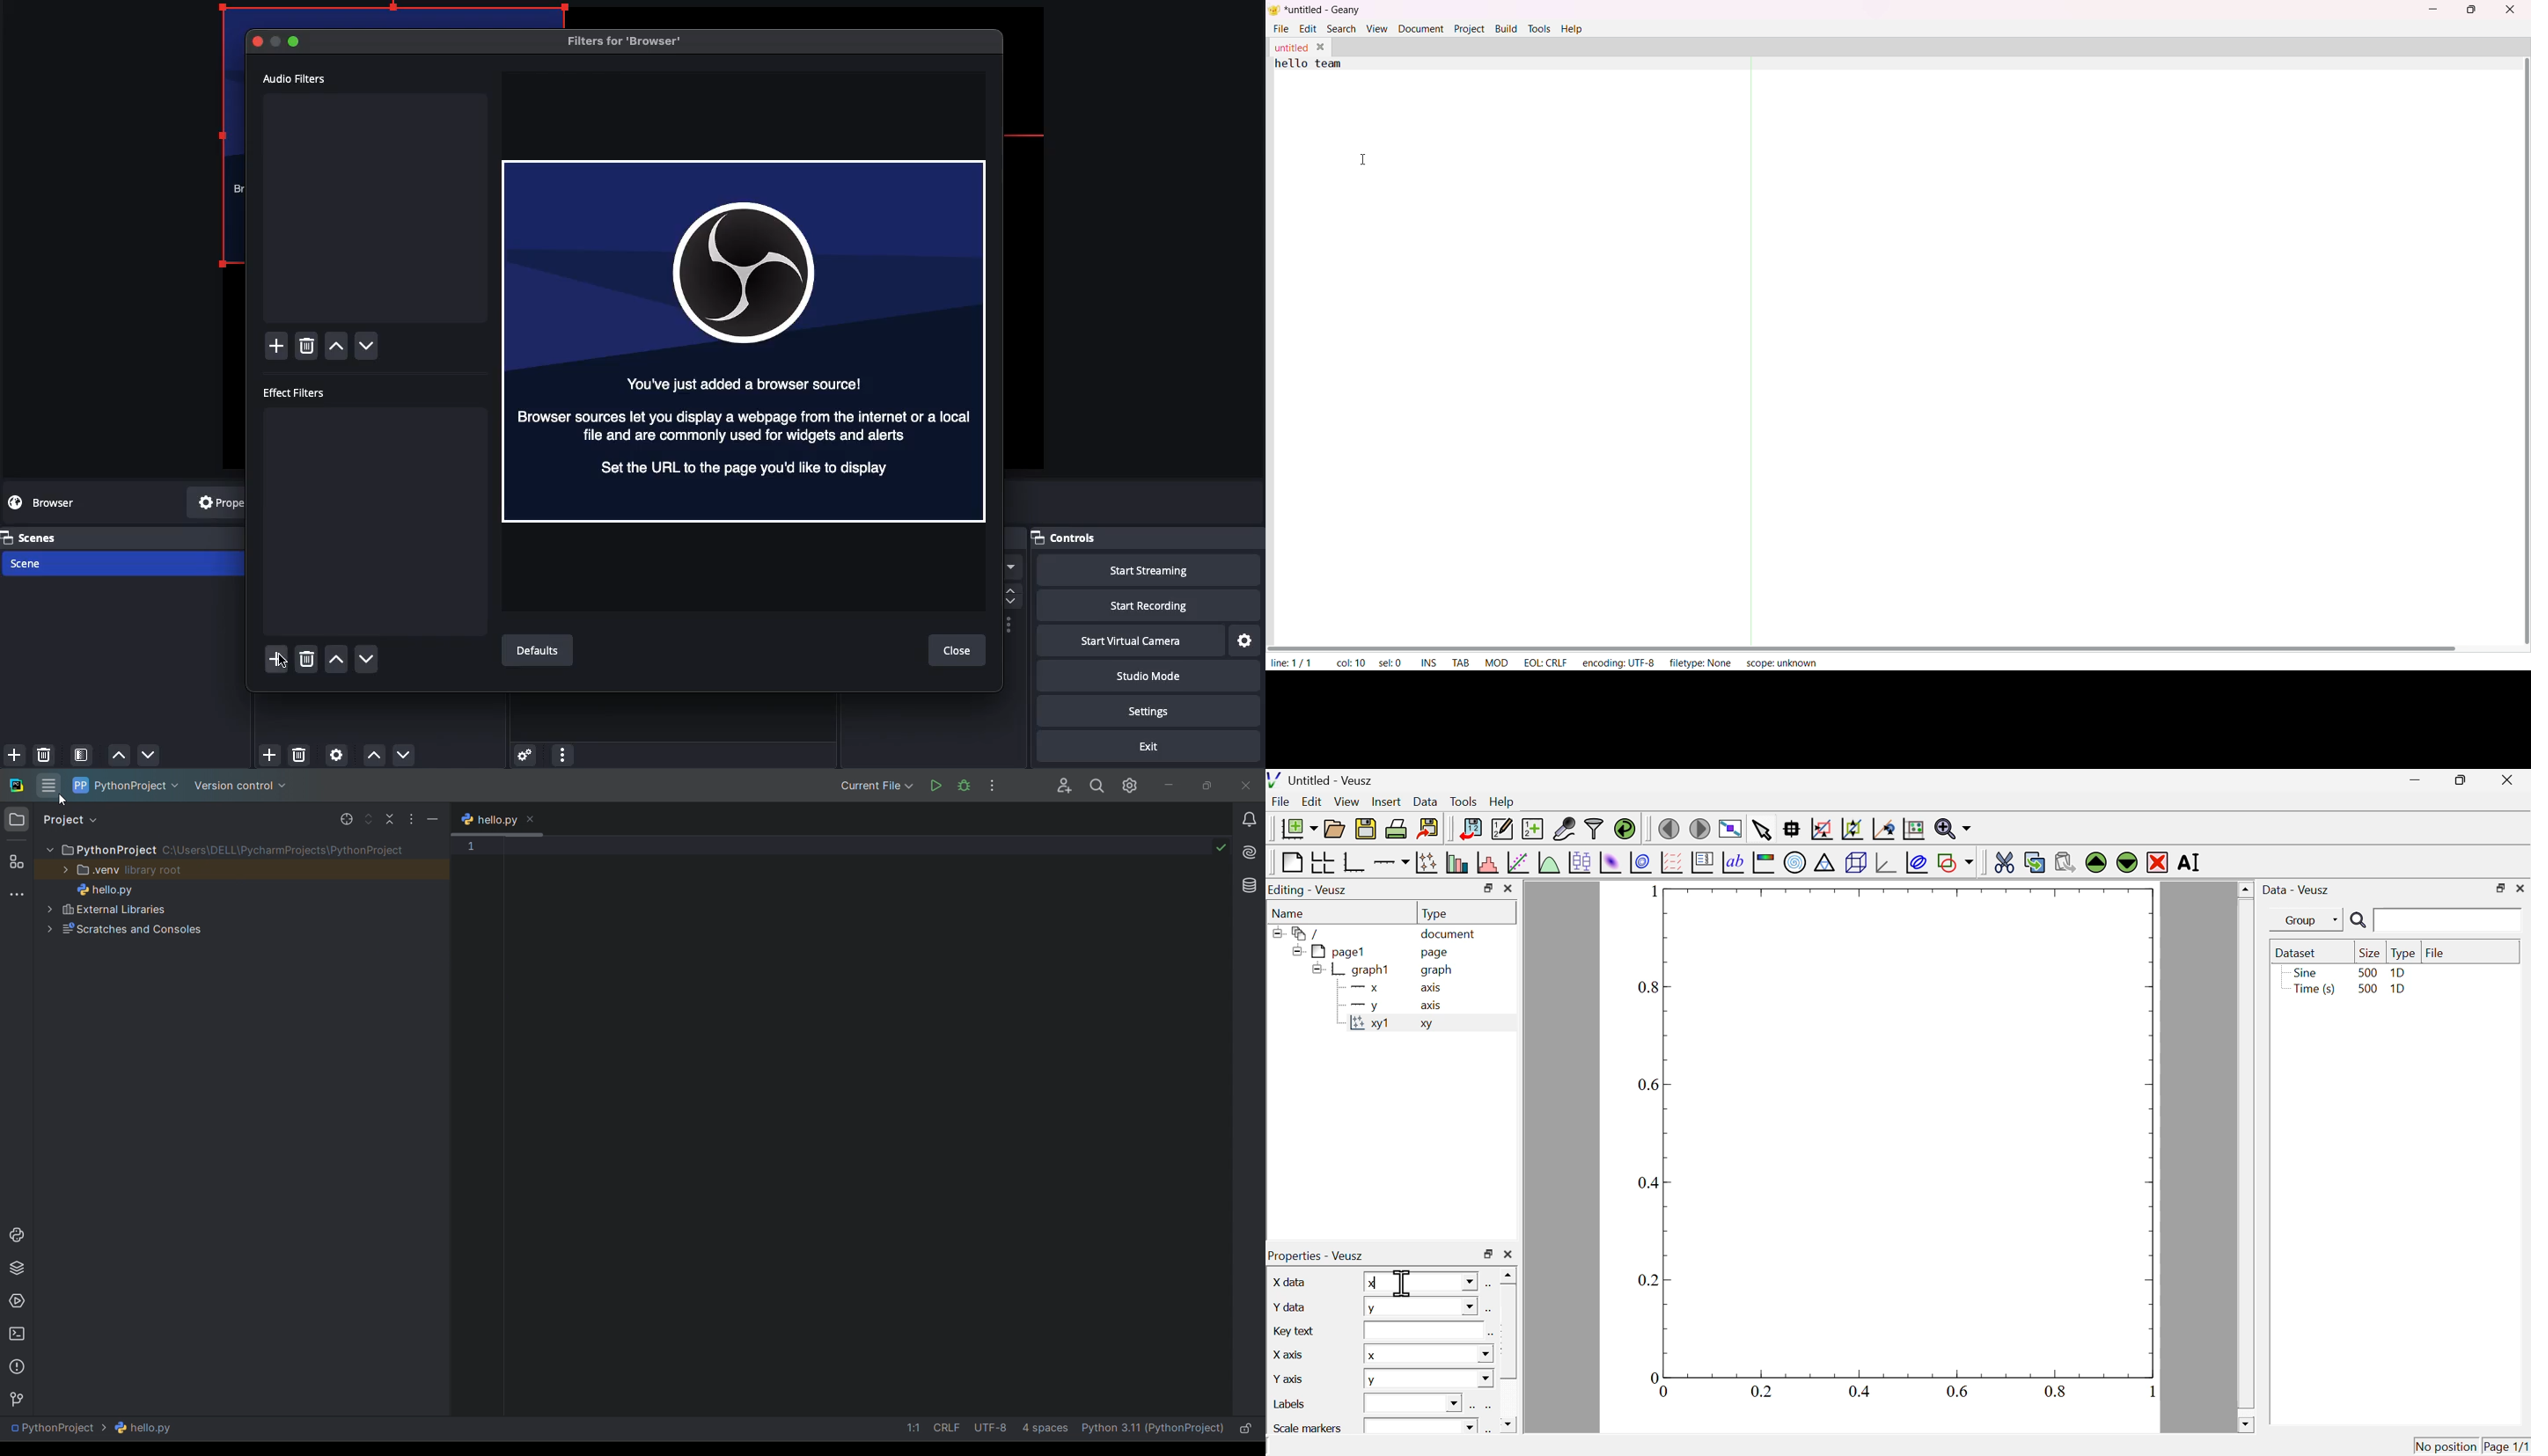 The width and height of the screenshot is (2548, 1456). I want to click on Studio, so click(1147, 676).